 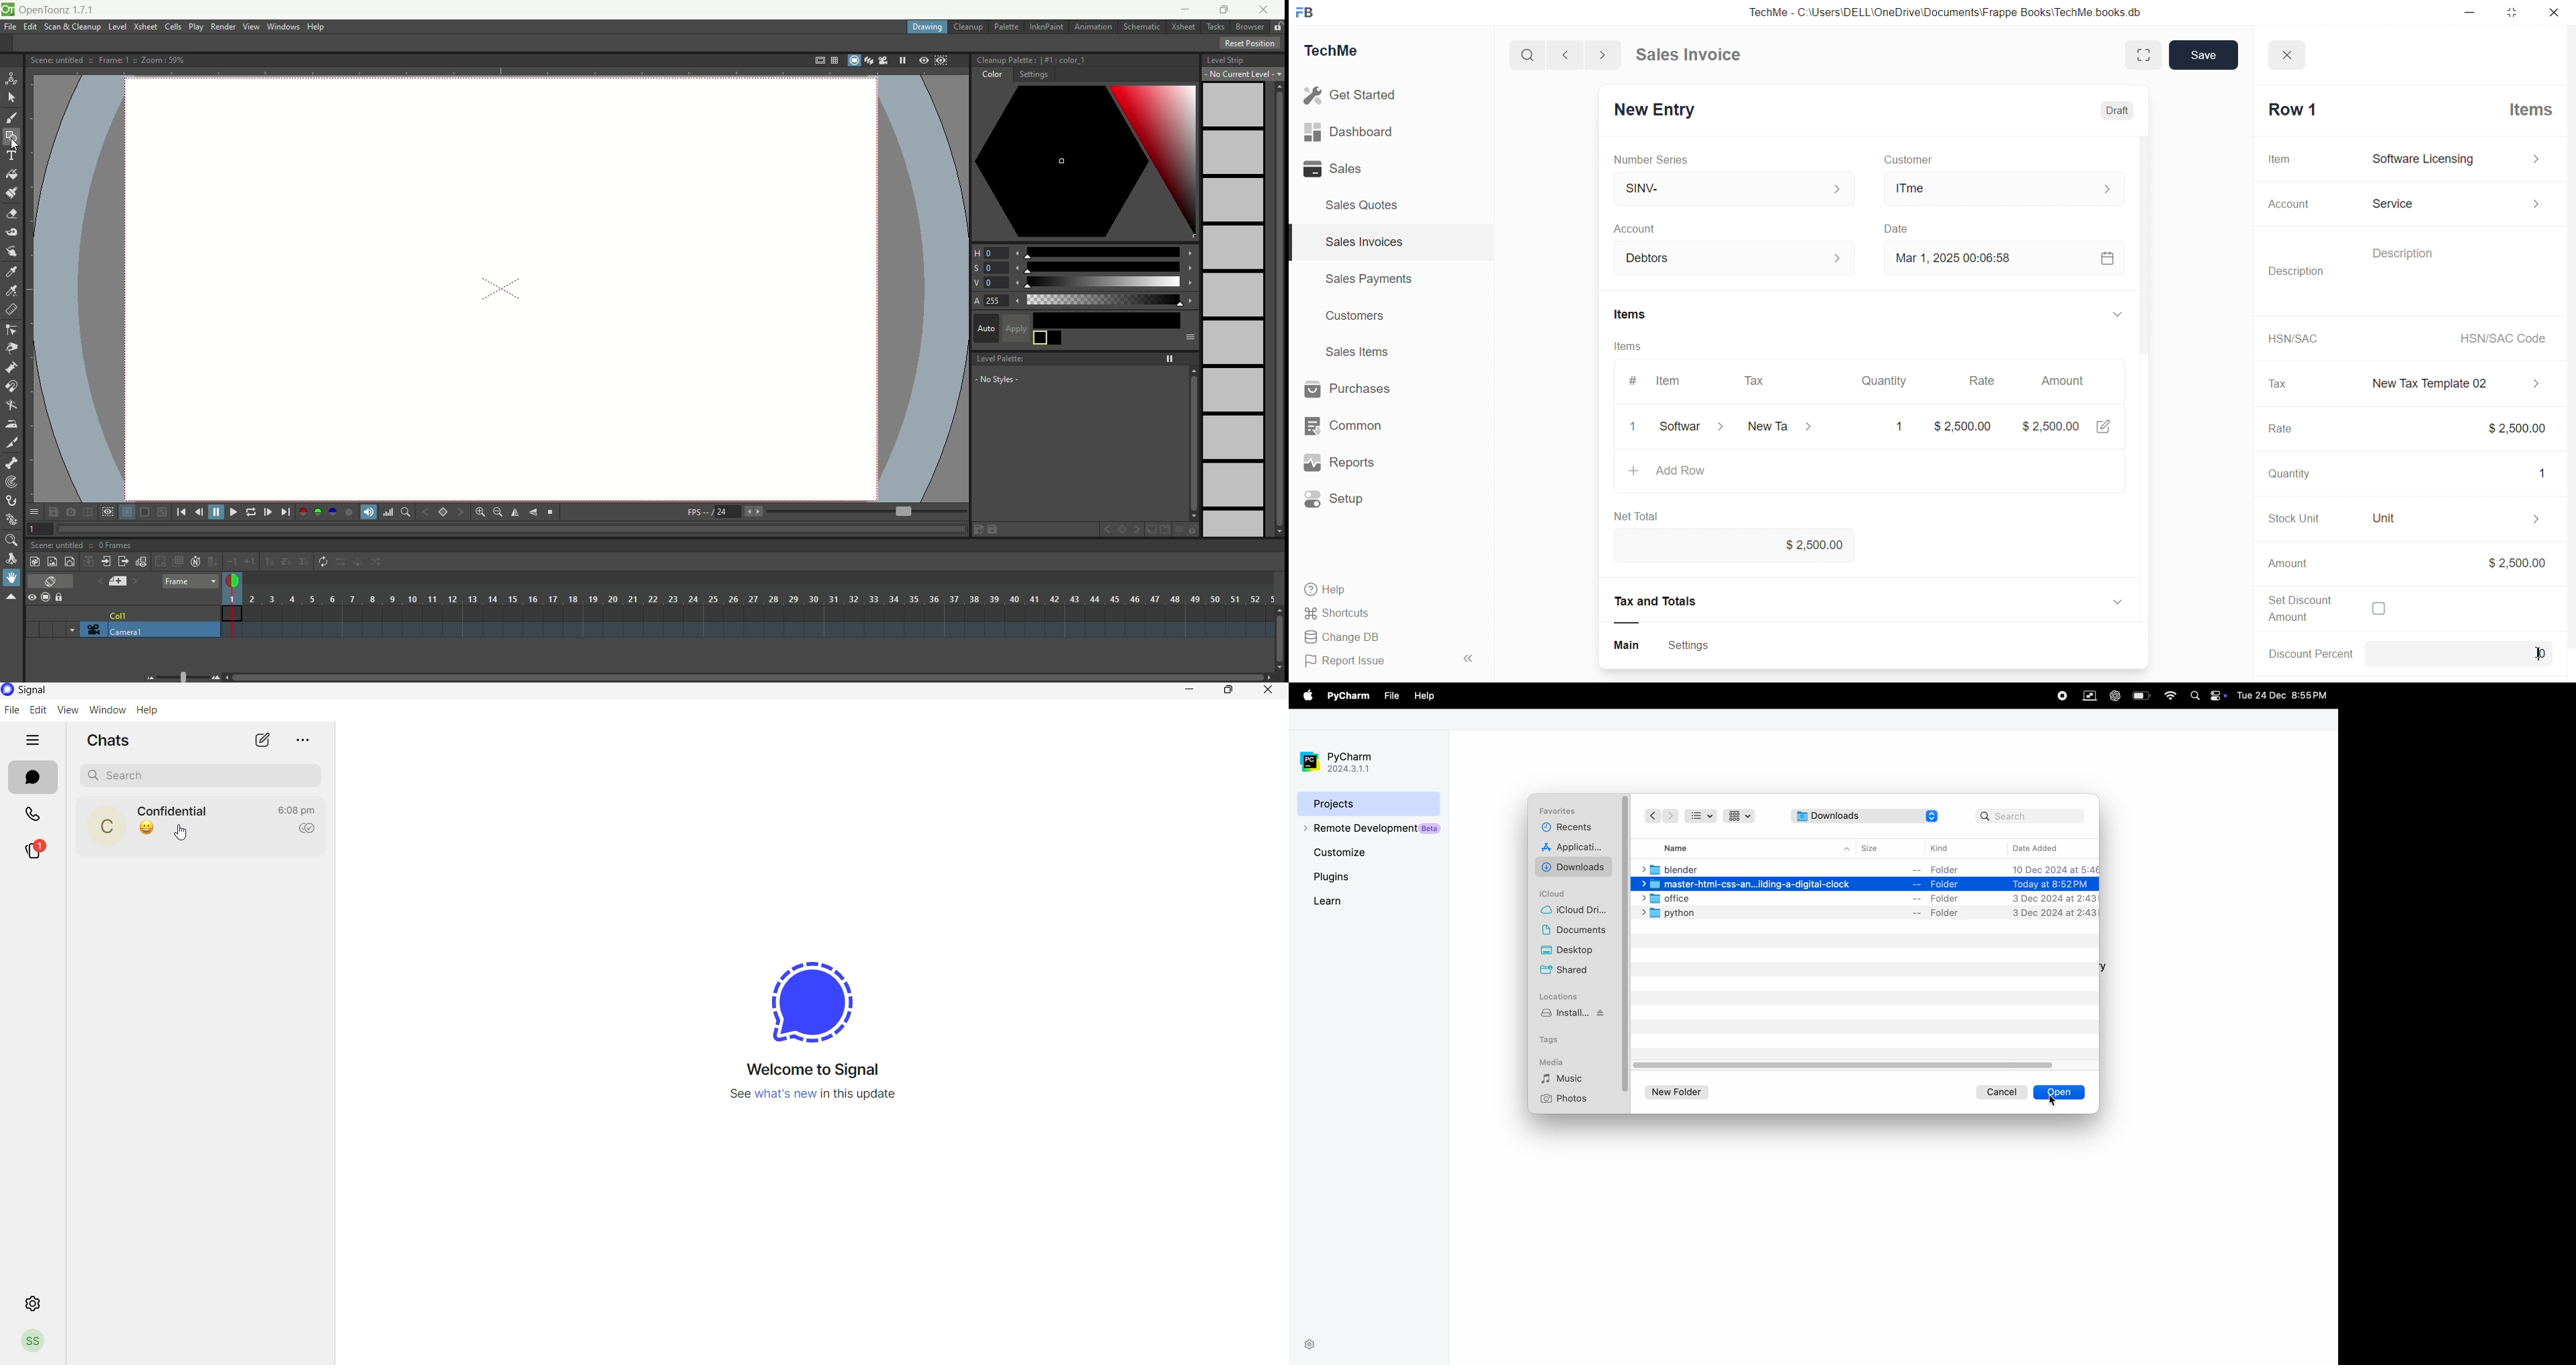 What do you see at coordinates (1694, 644) in the screenshot?
I see `Settings` at bounding box center [1694, 644].